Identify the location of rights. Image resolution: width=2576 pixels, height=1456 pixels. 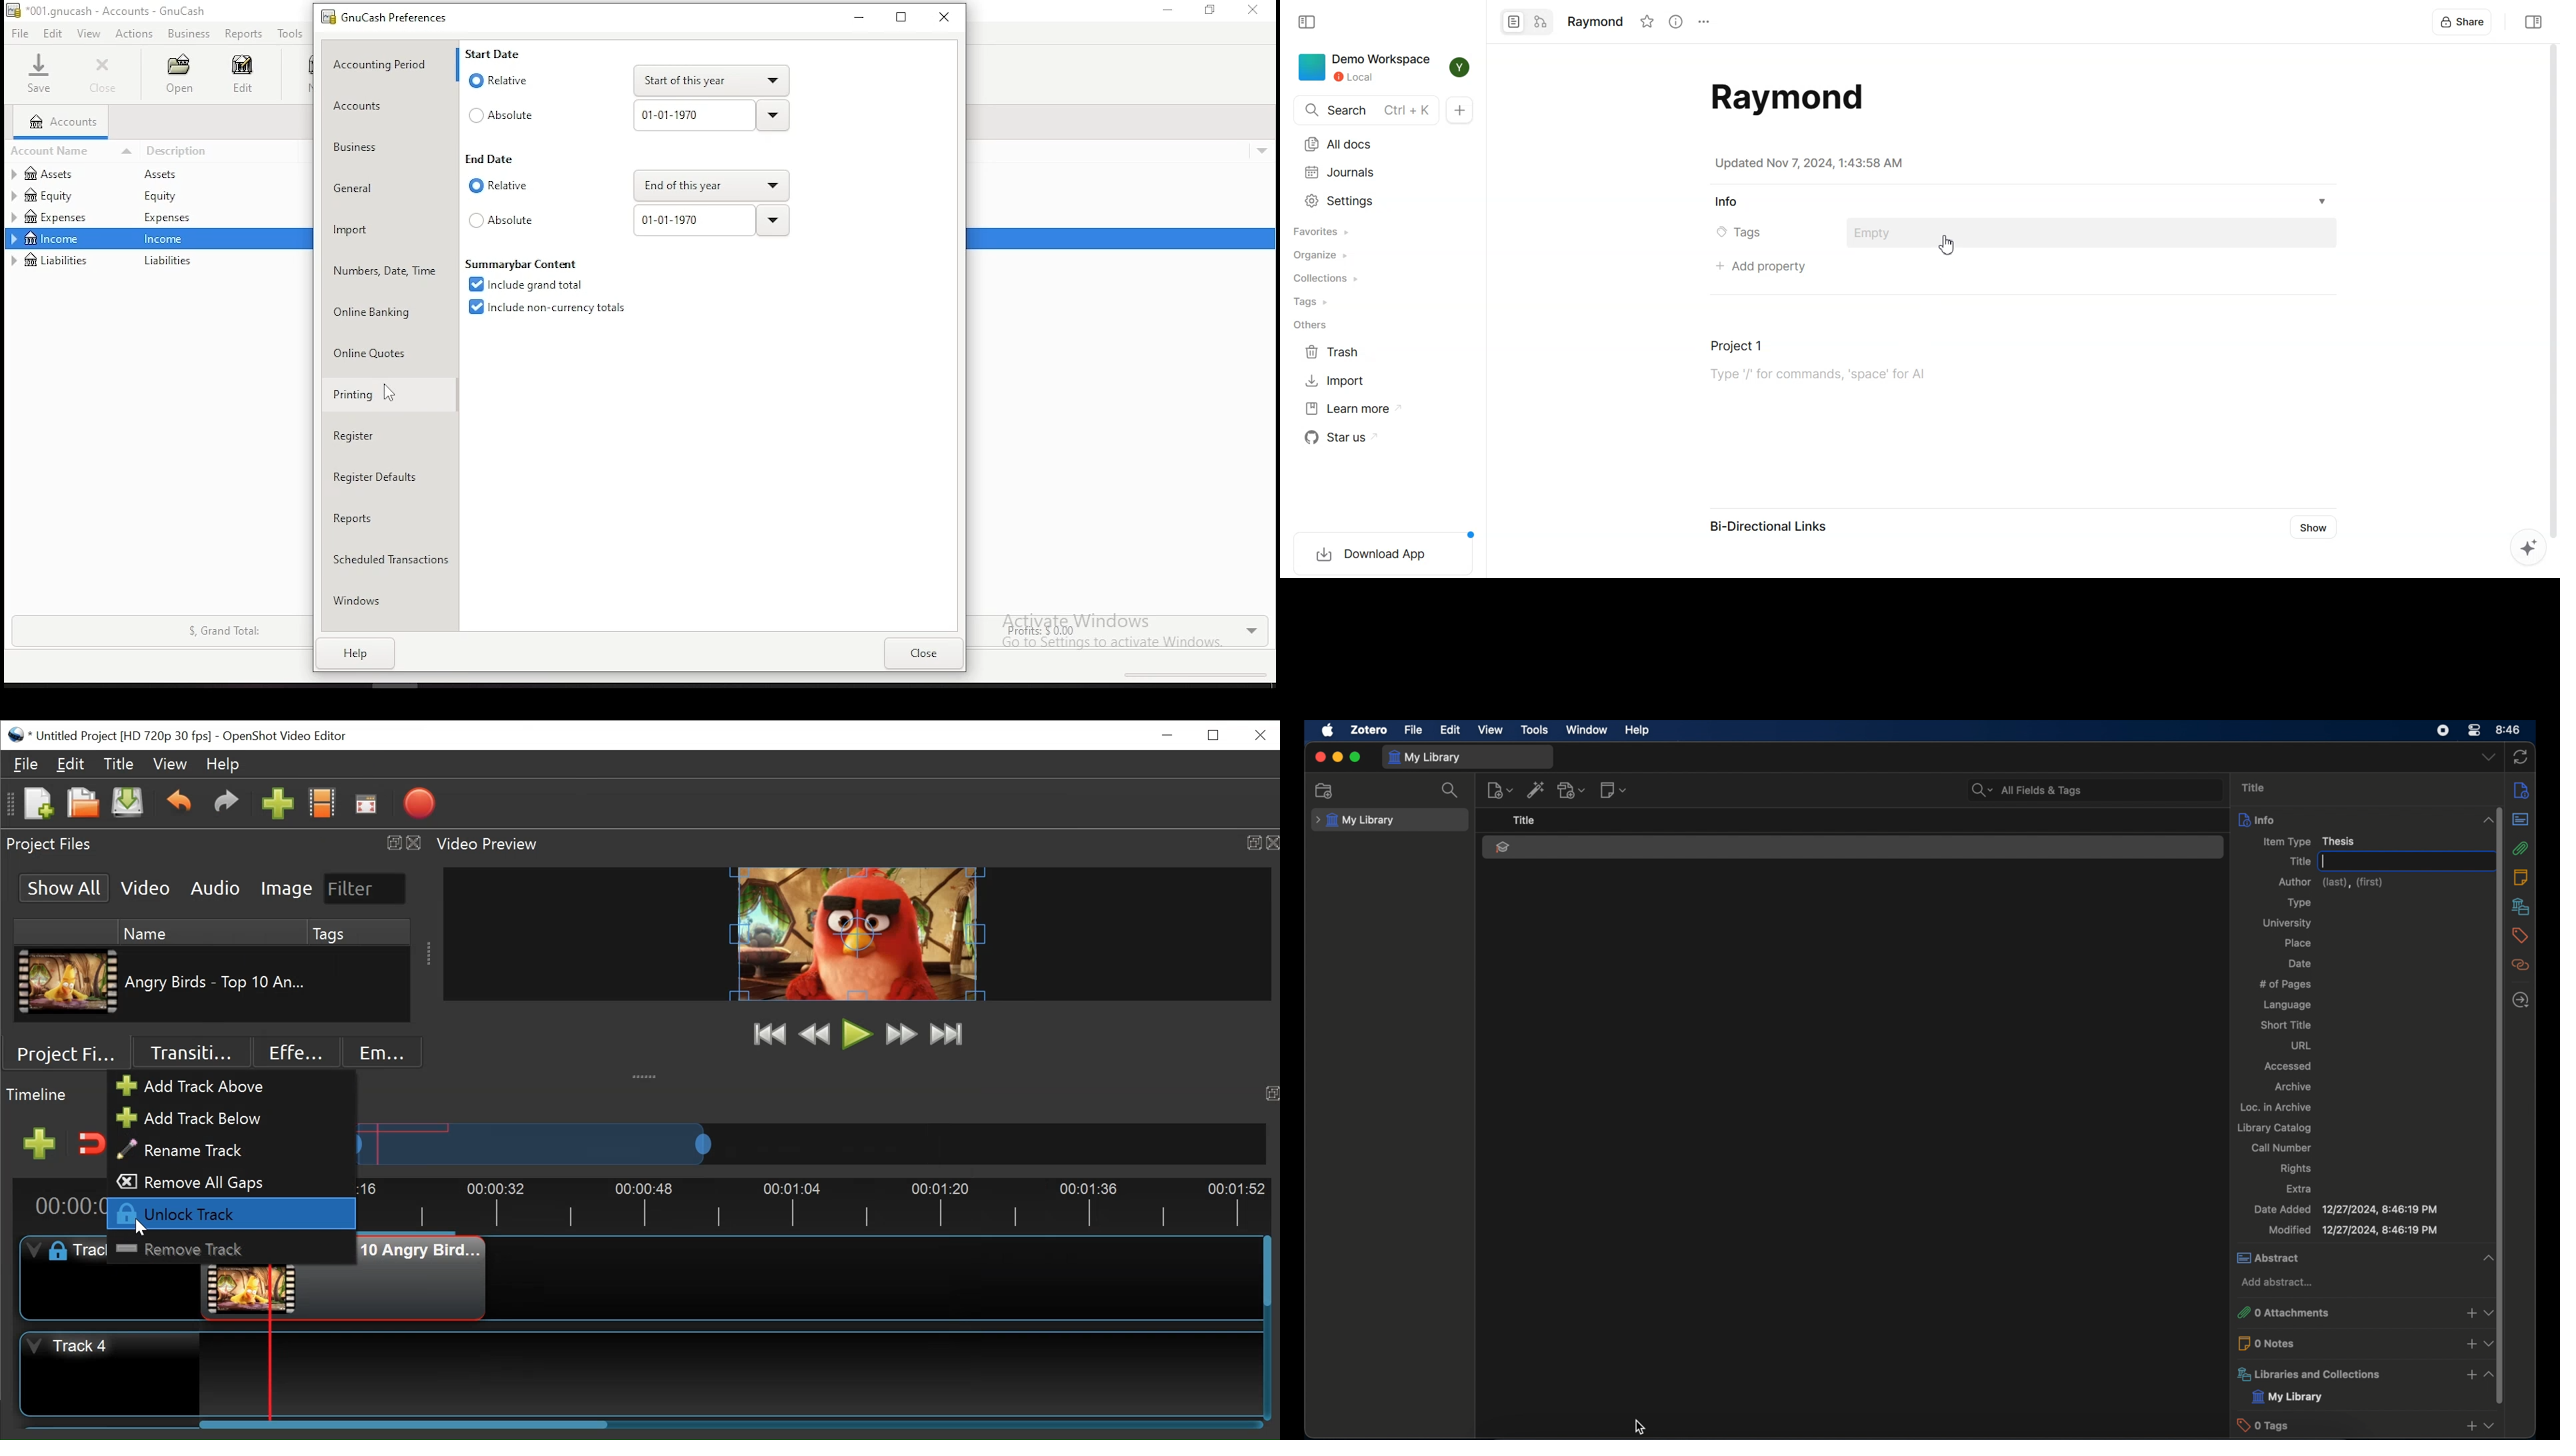
(2295, 1169).